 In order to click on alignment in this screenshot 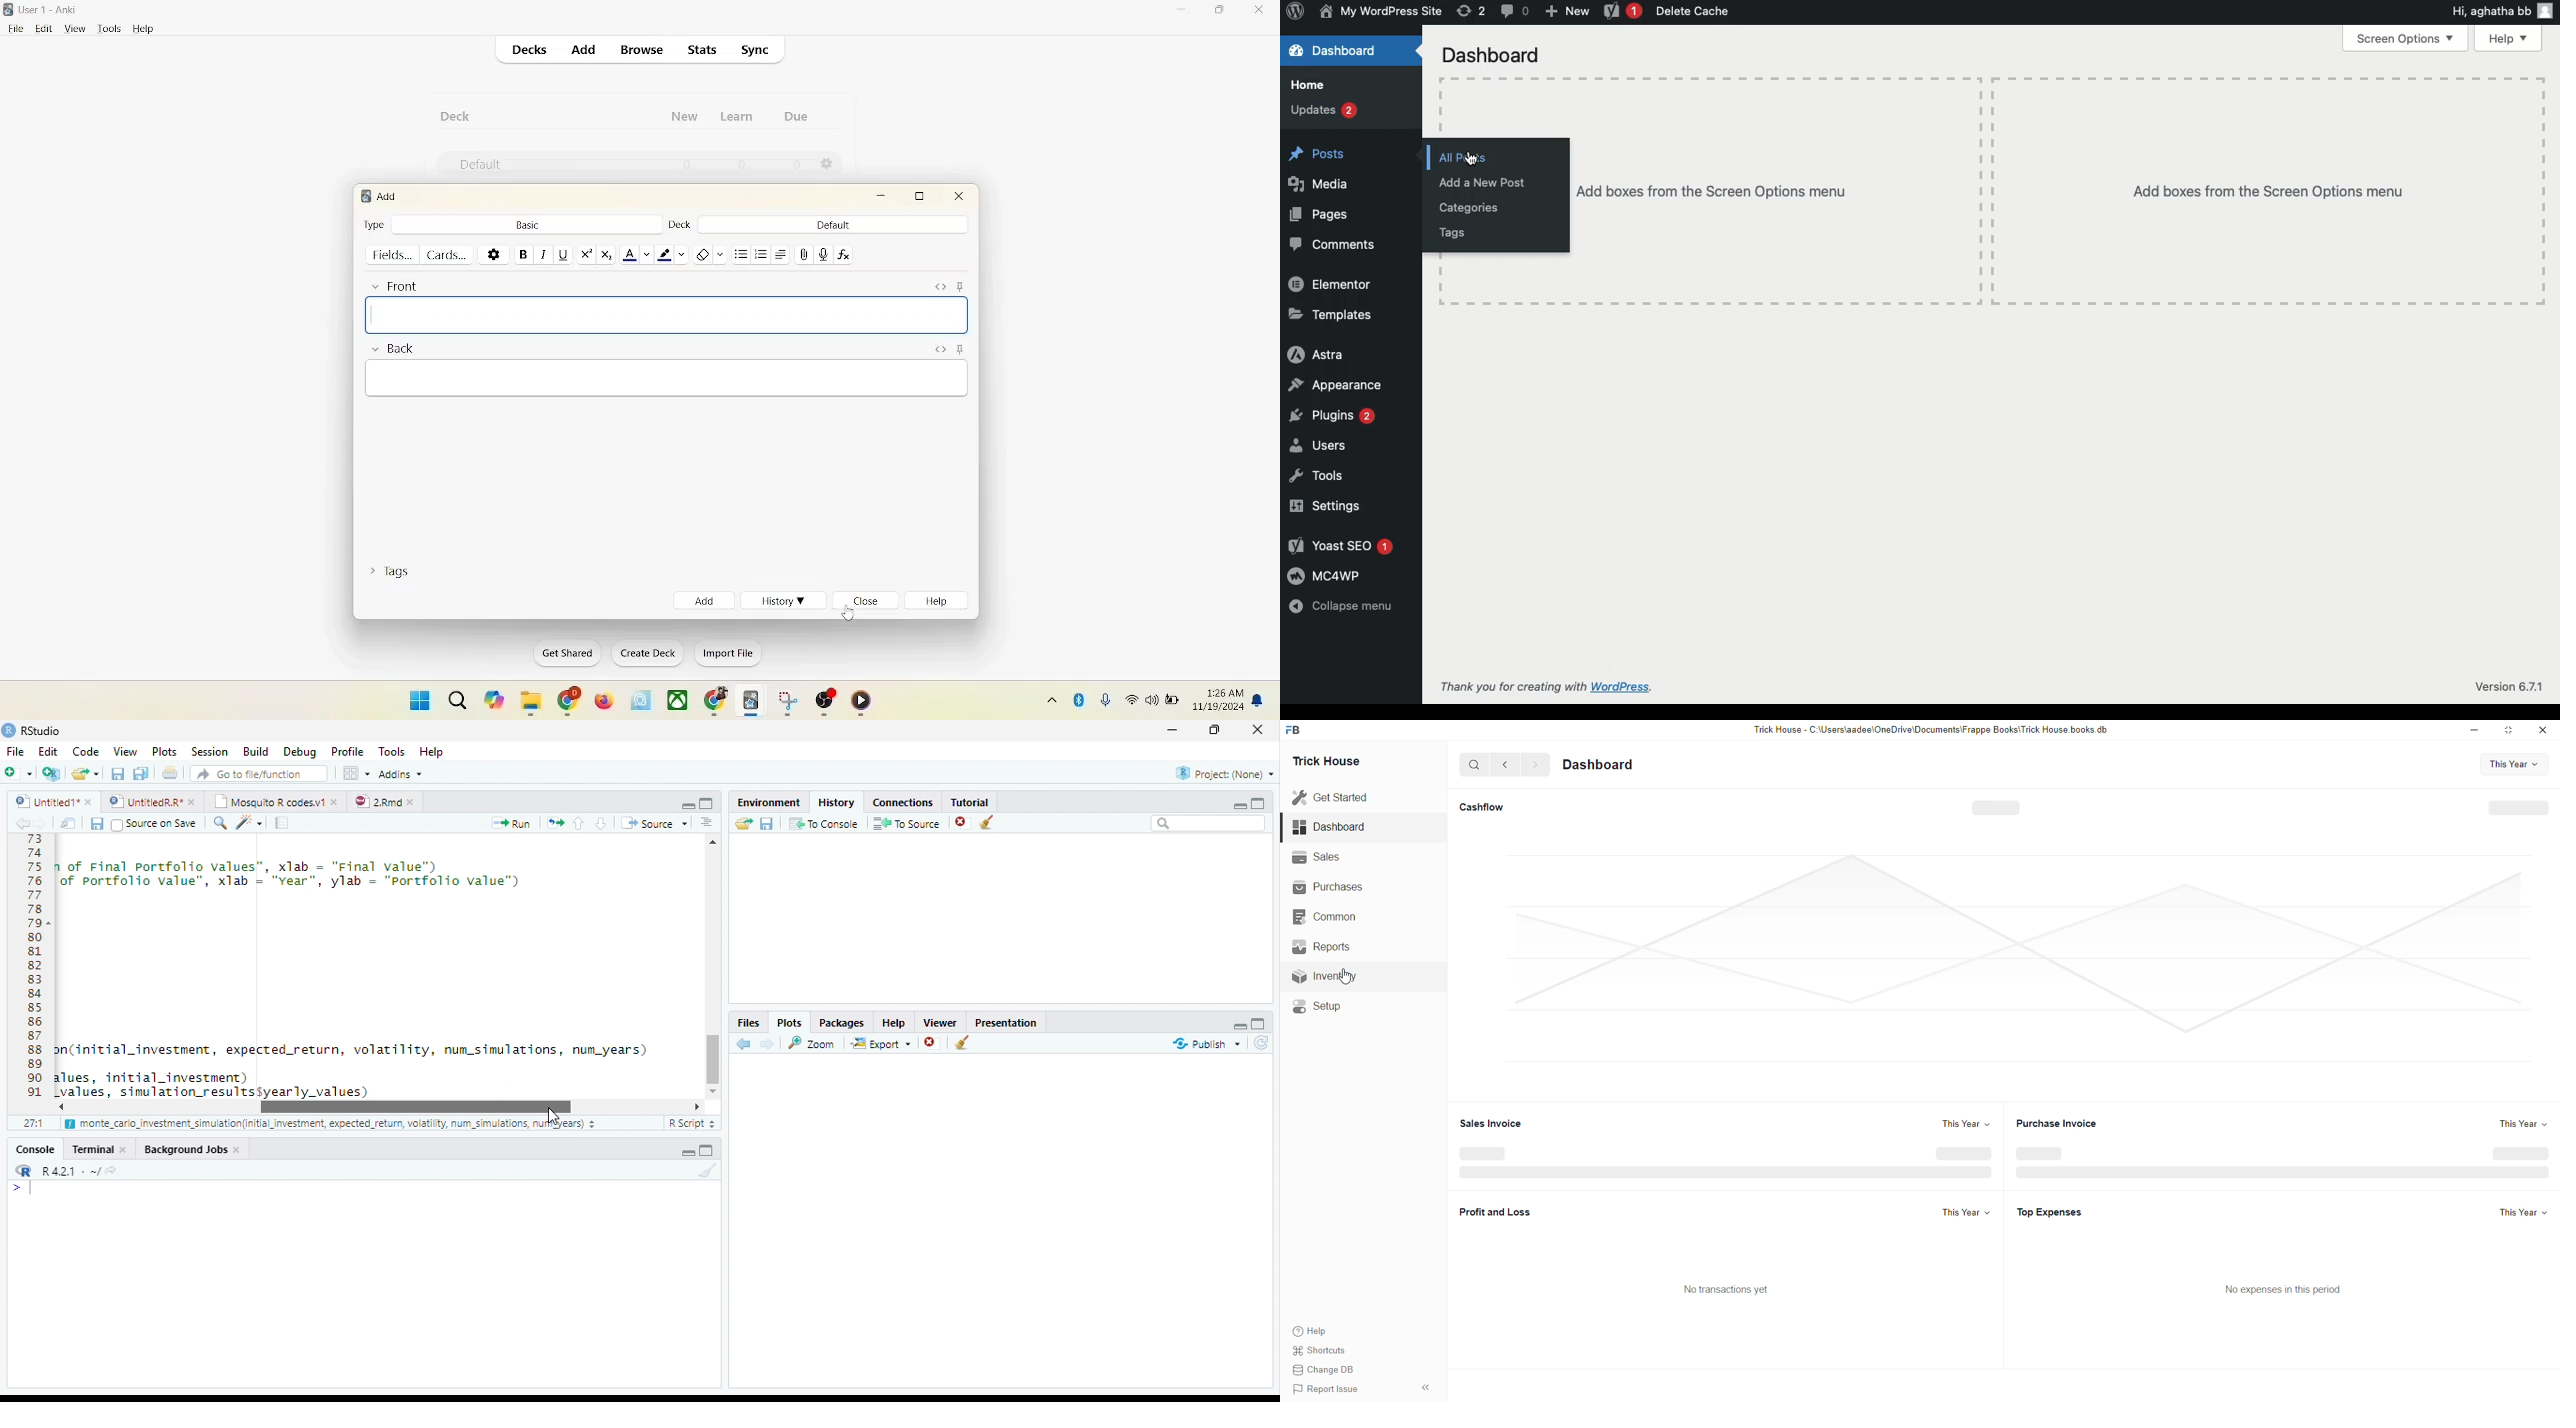, I will do `click(783, 254)`.